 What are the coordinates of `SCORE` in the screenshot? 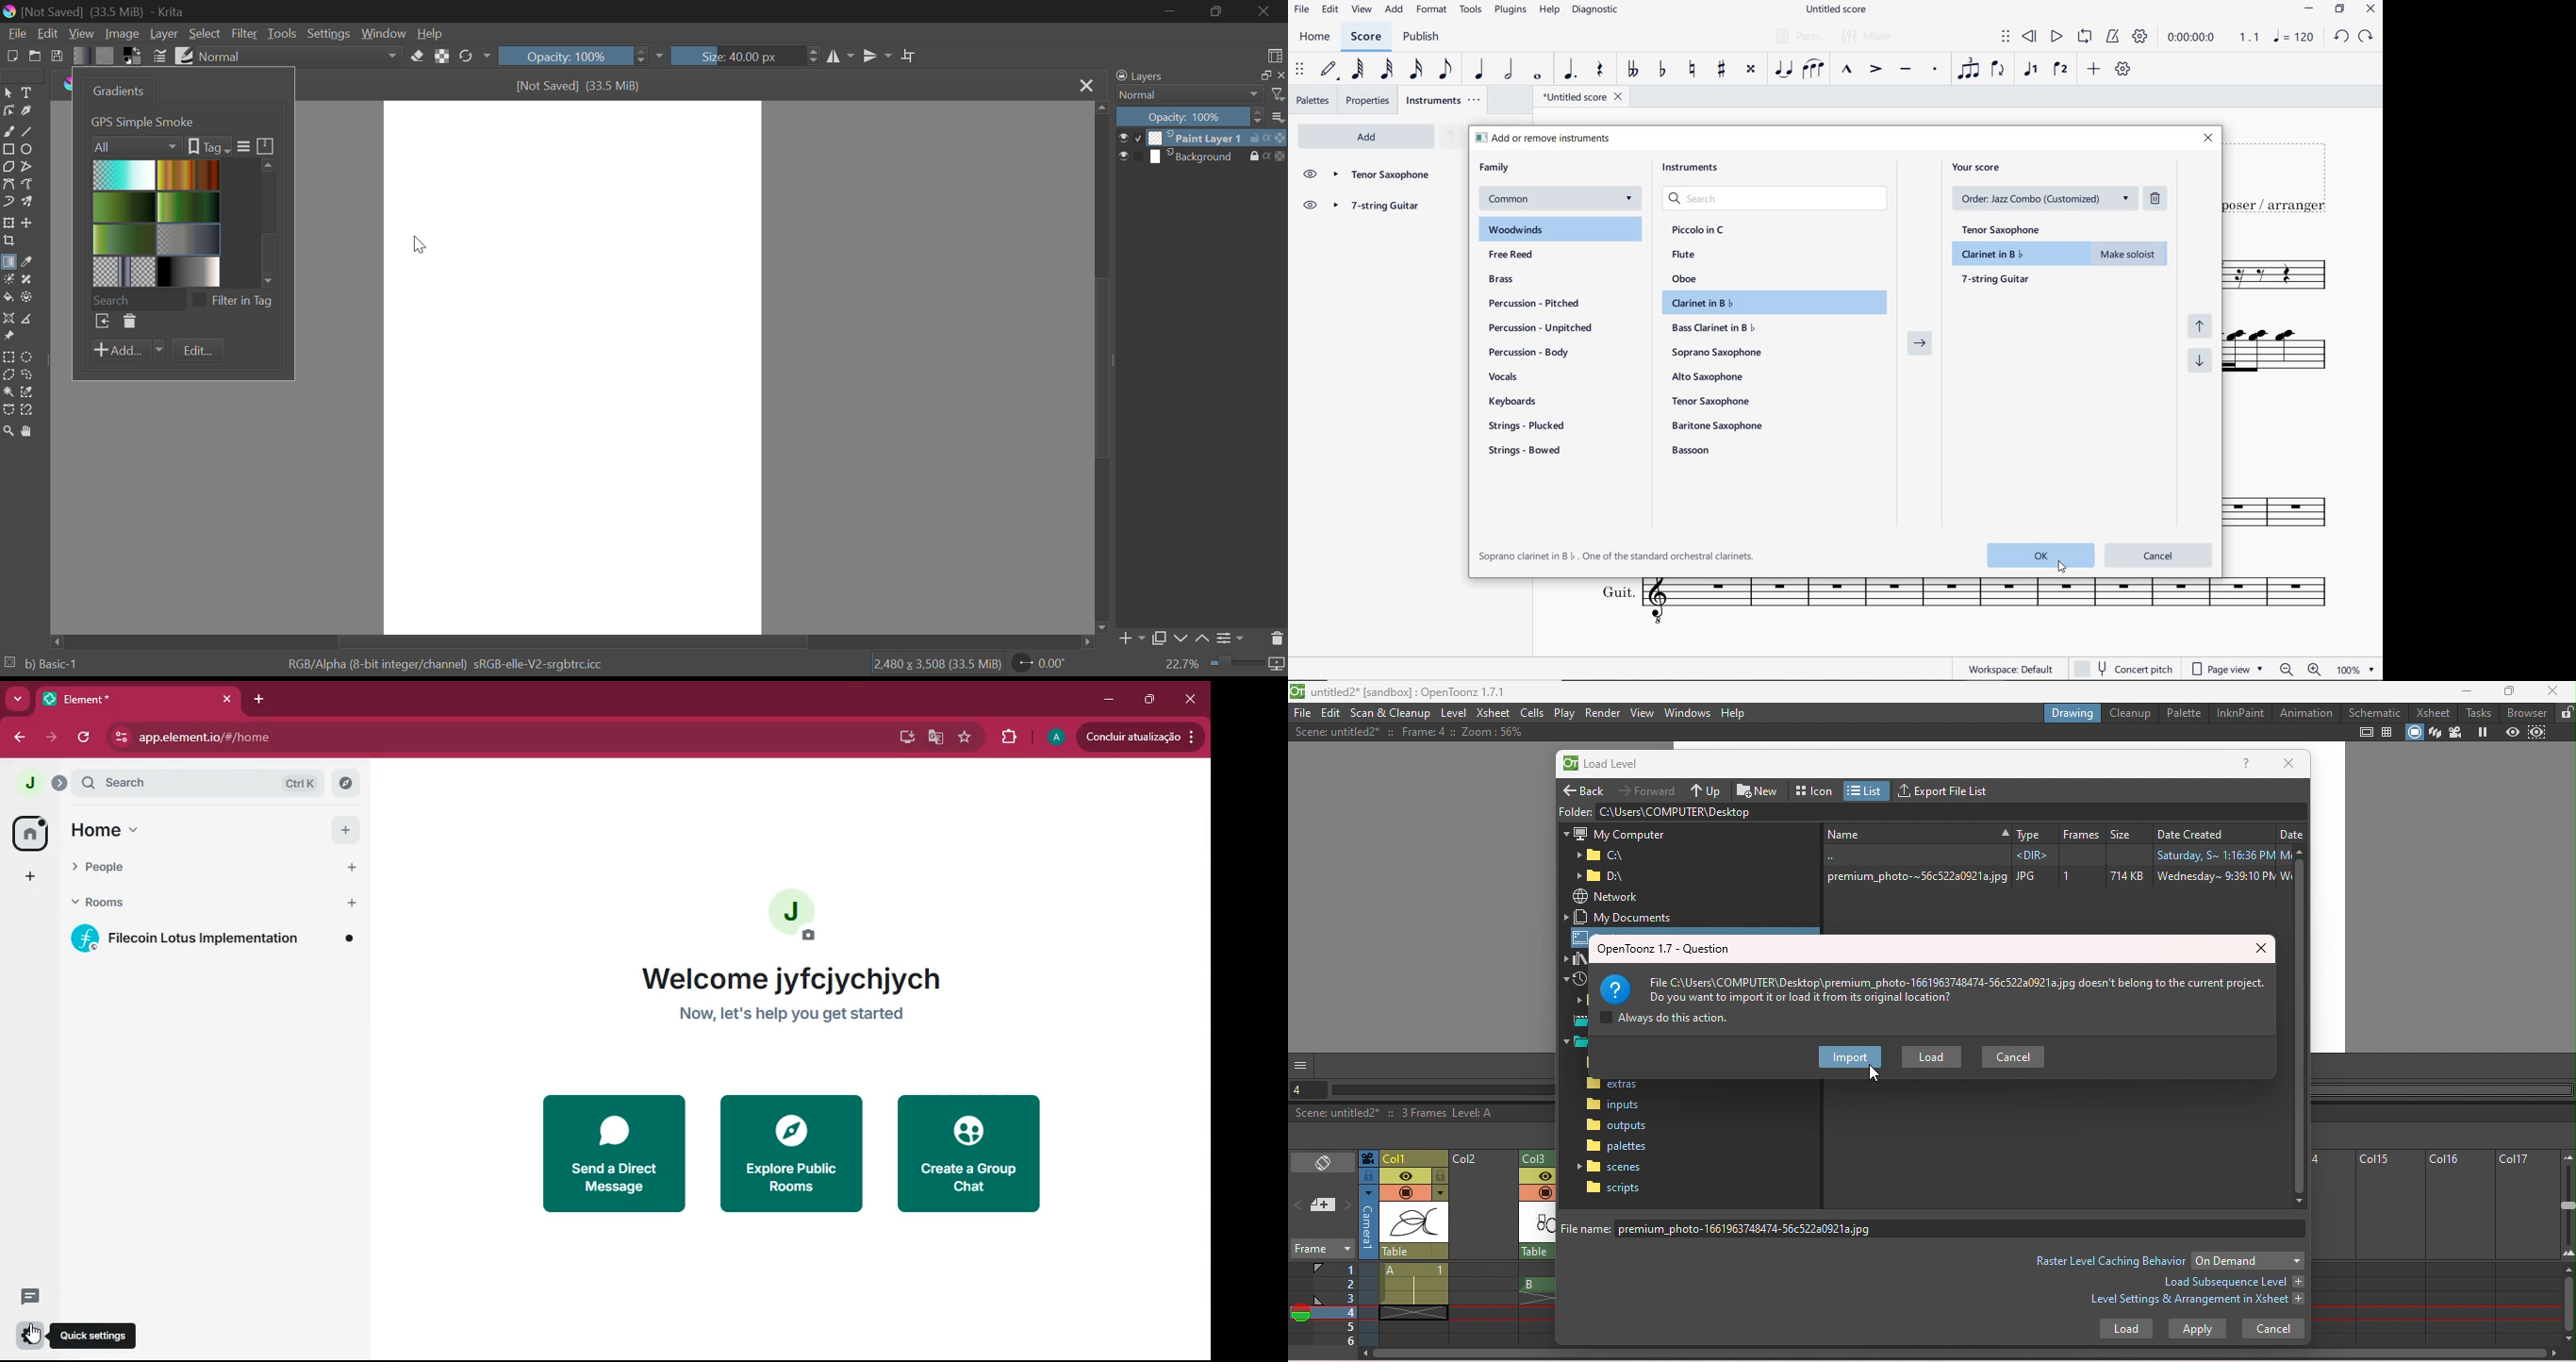 It's located at (1364, 37).